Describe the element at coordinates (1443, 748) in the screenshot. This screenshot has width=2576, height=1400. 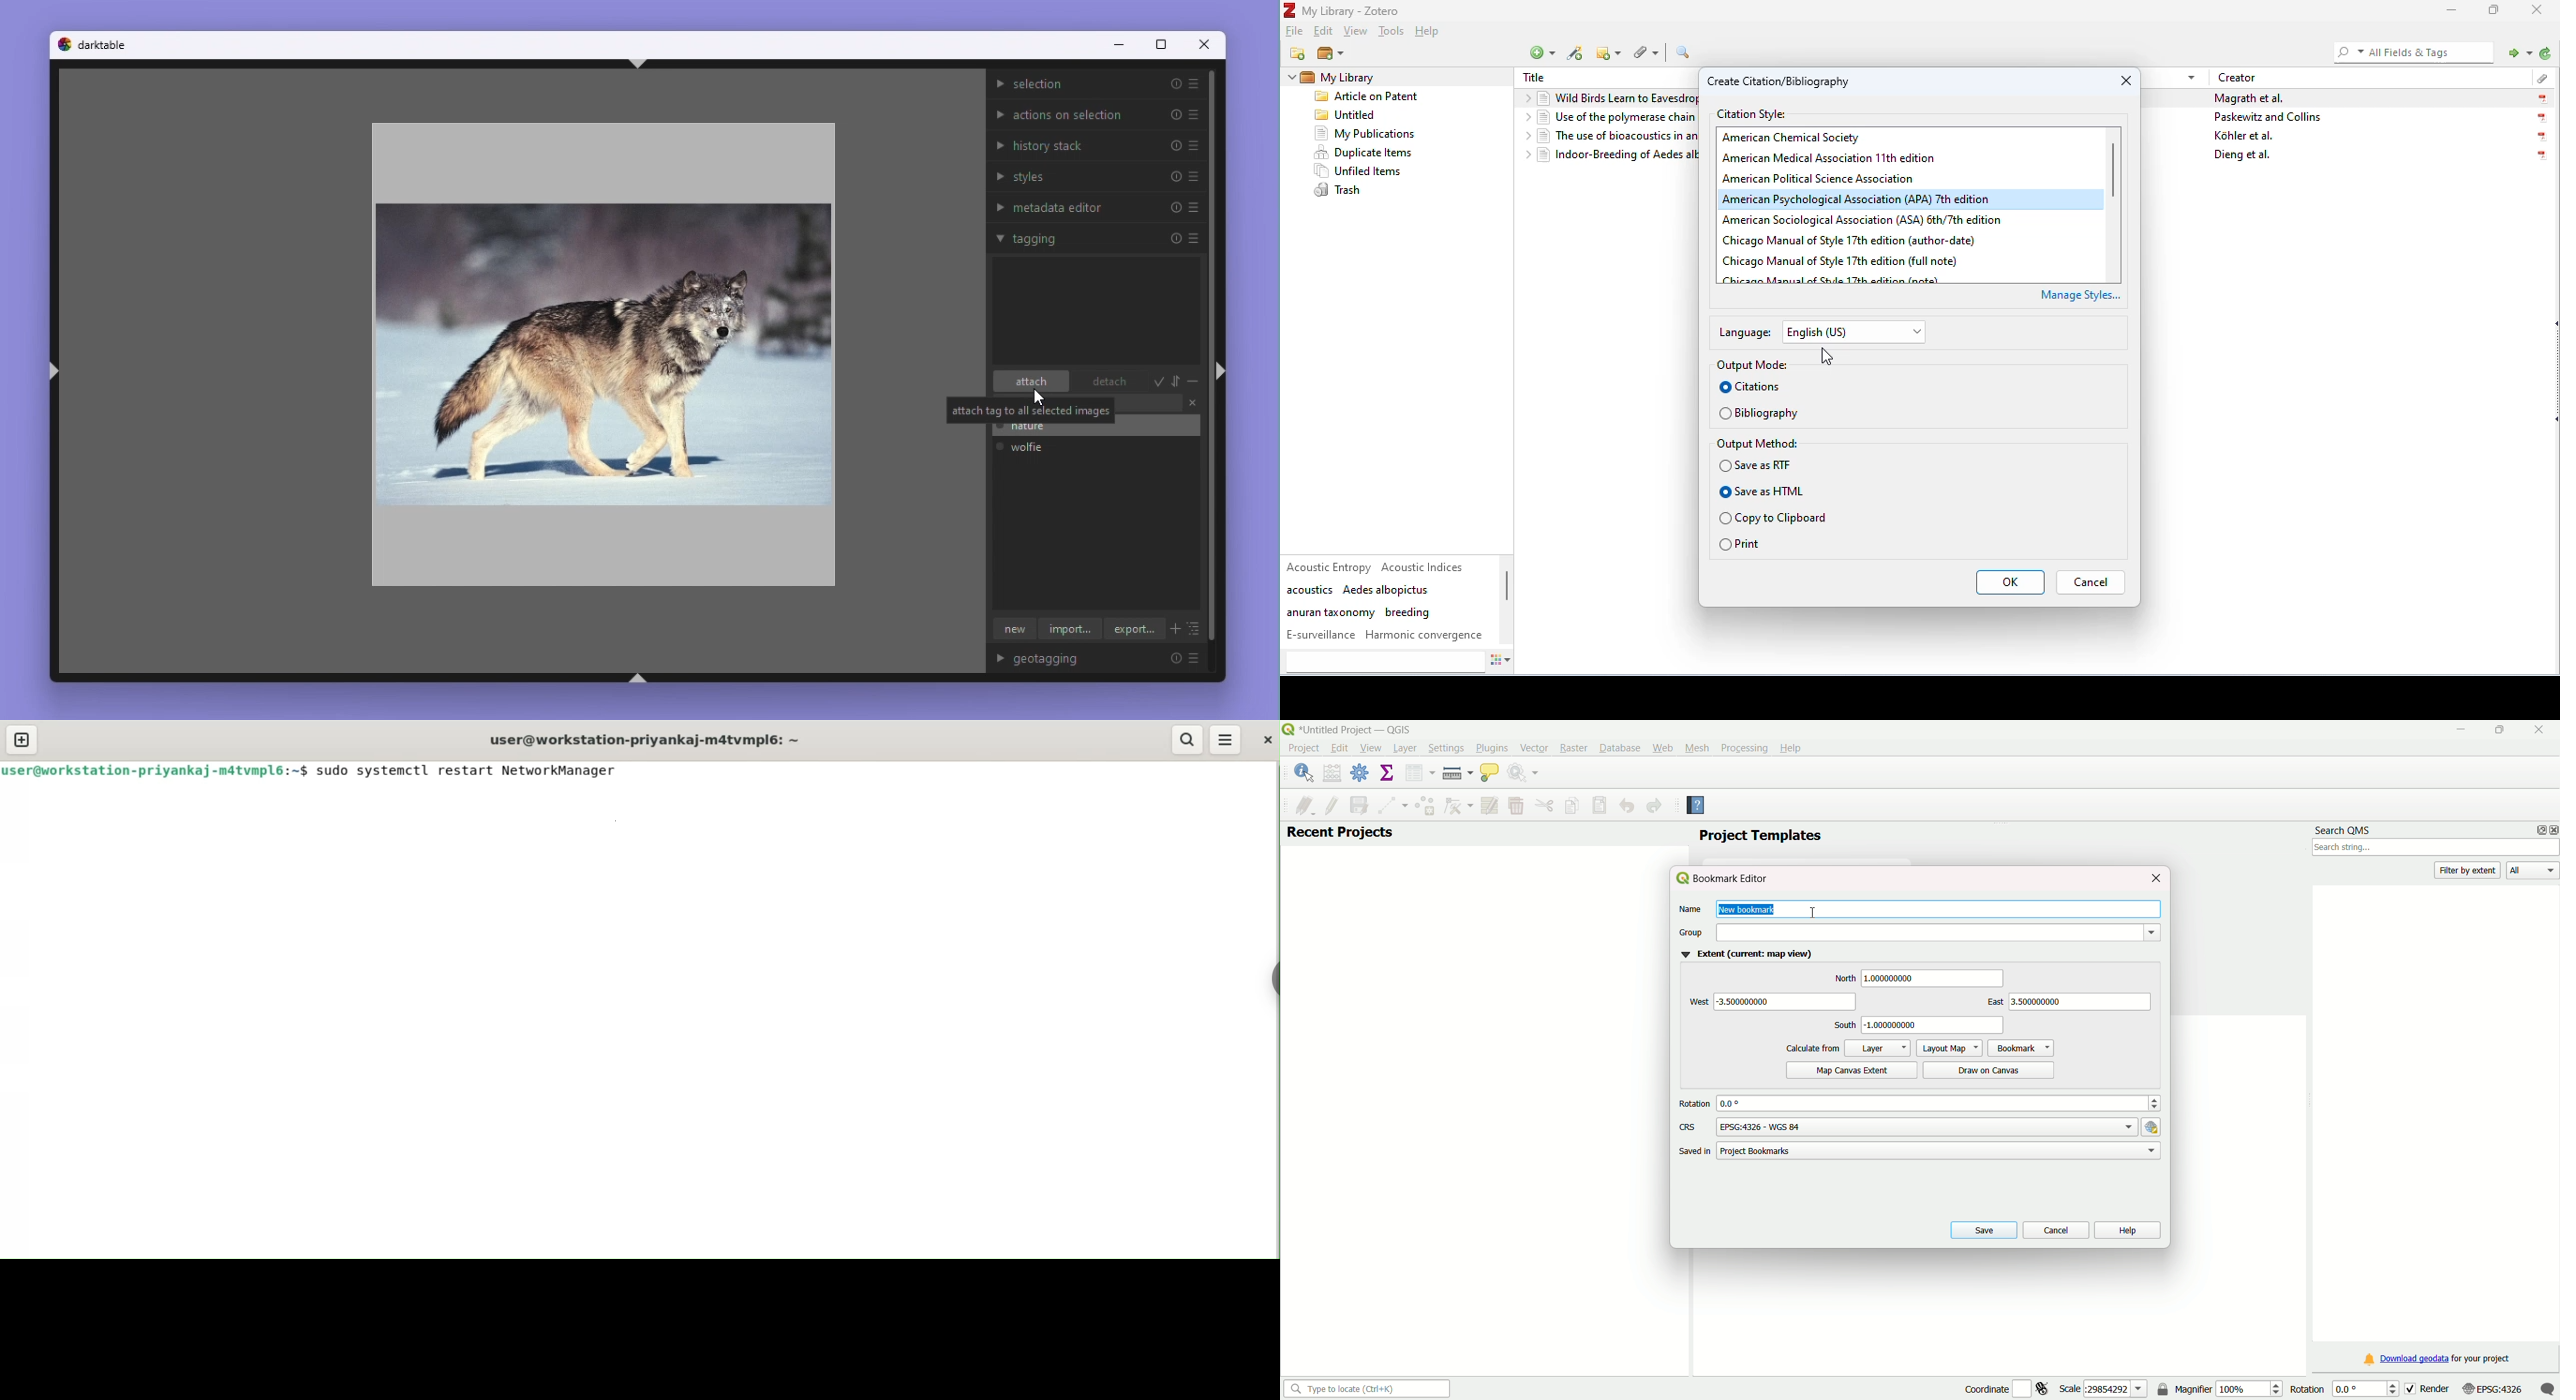
I see `Settings` at that location.